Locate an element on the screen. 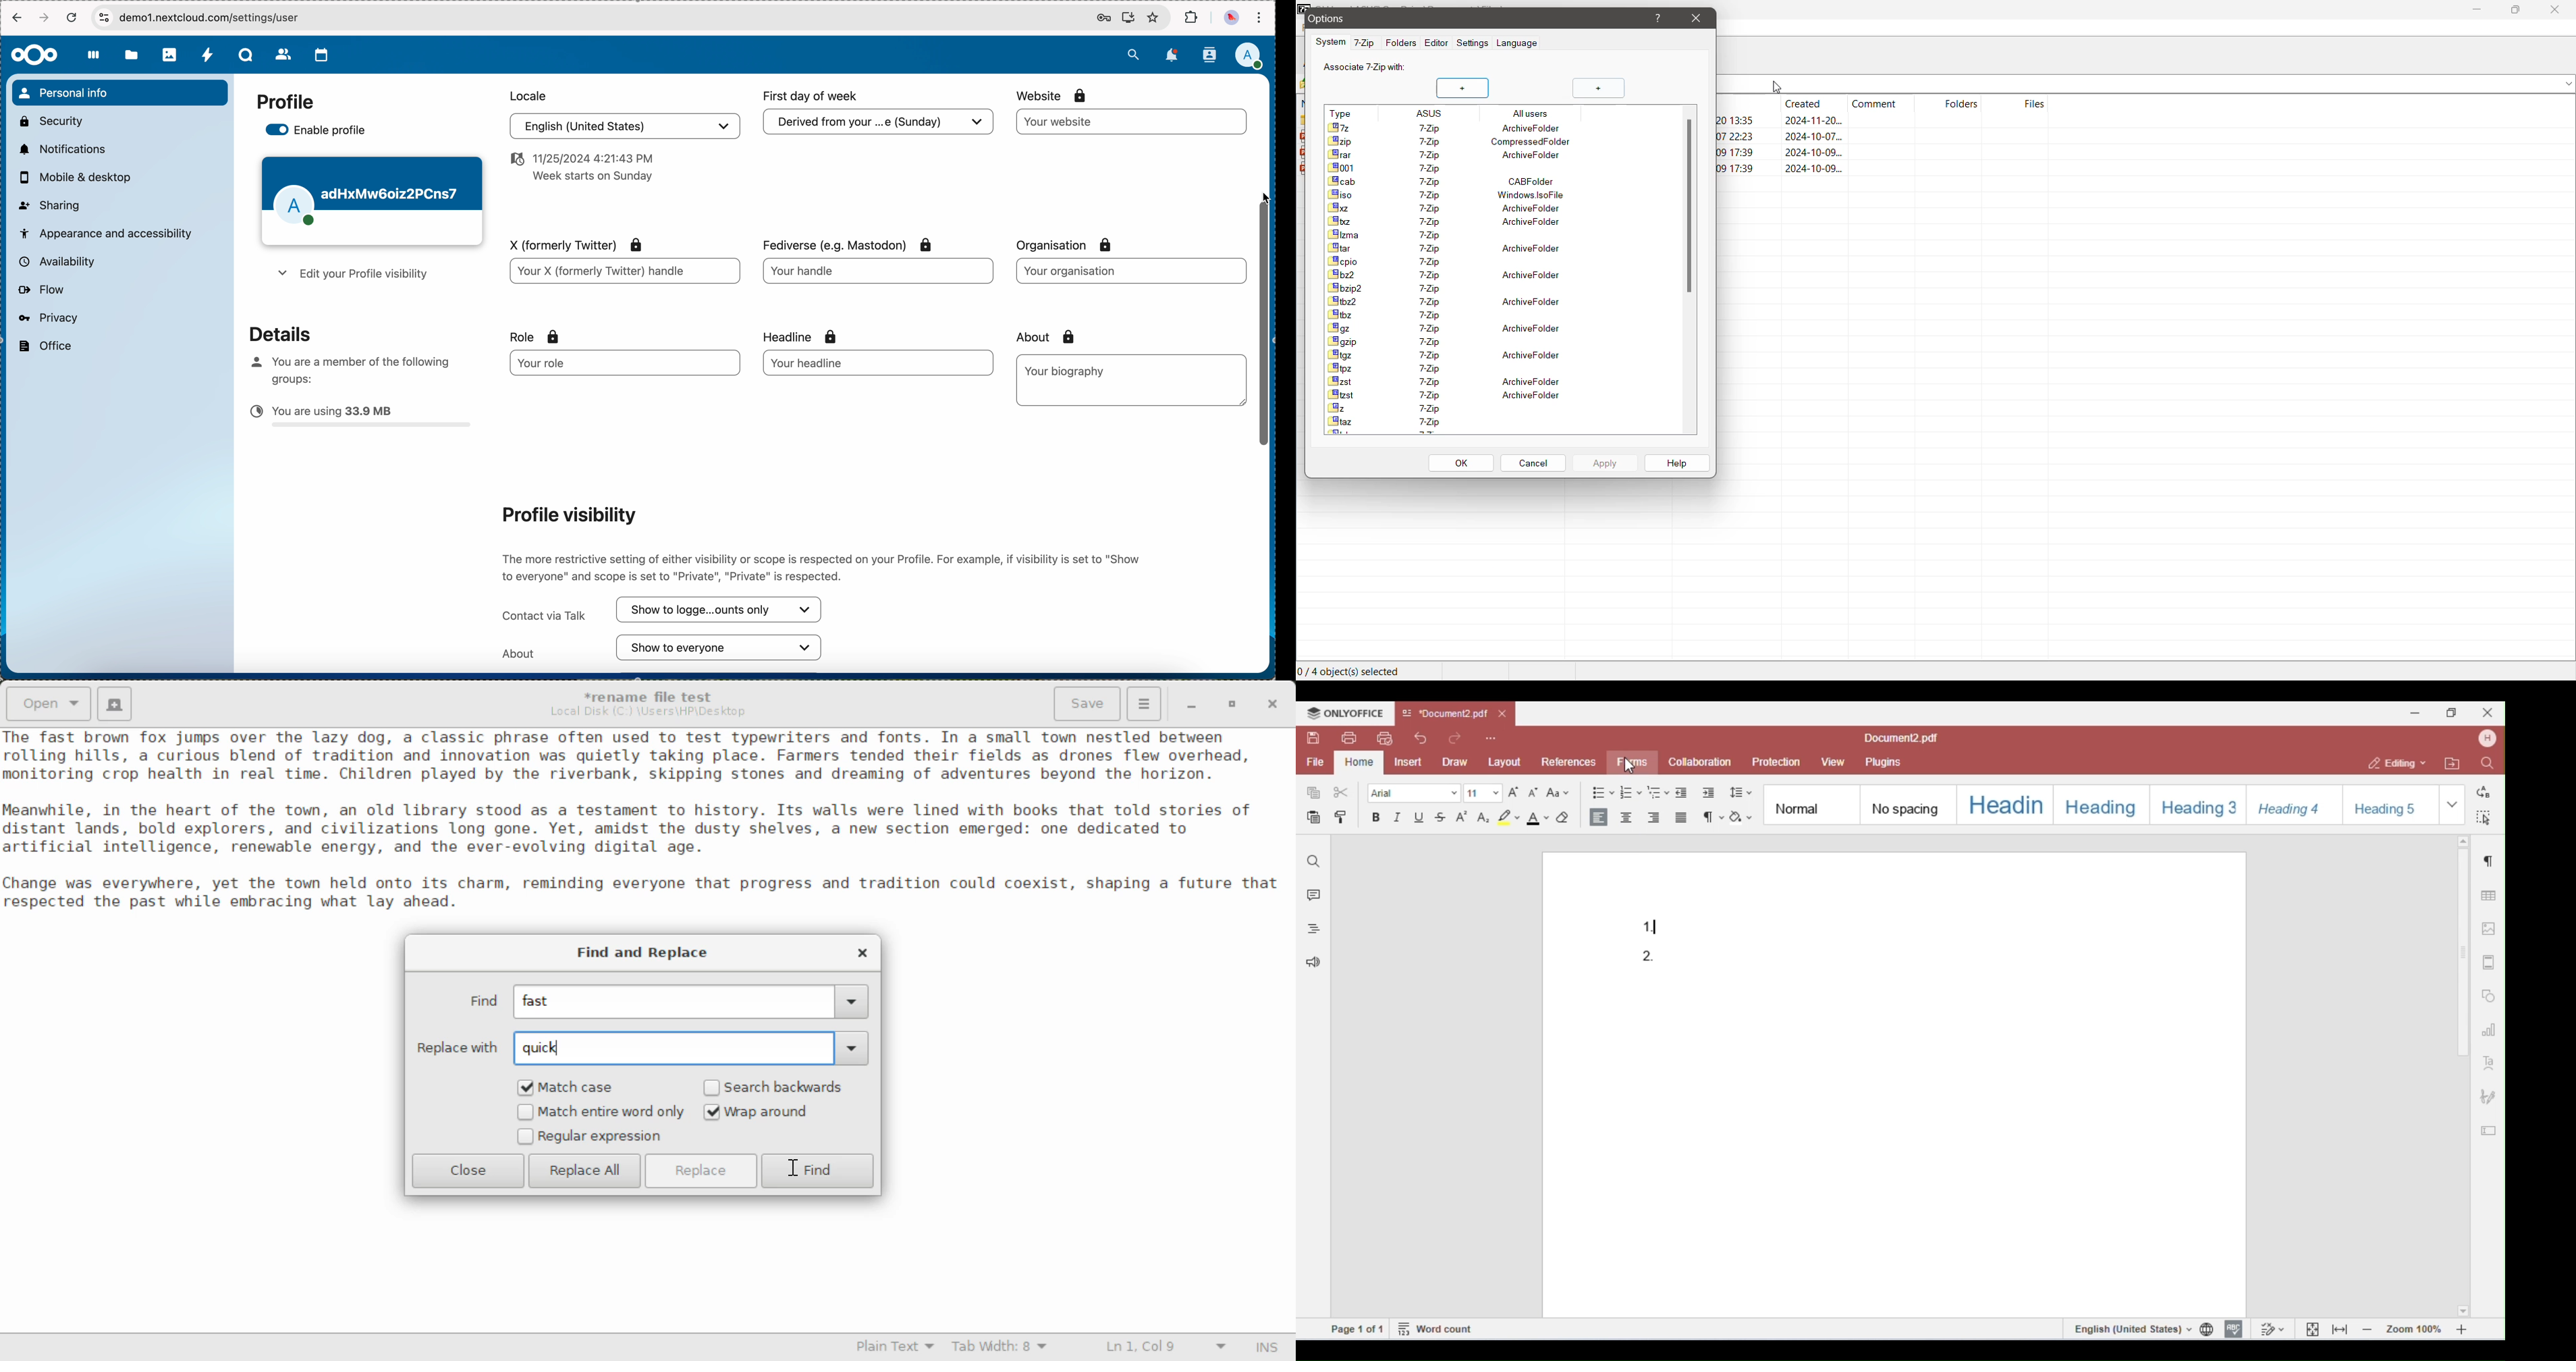 The height and width of the screenshot is (1372, 2576). security is located at coordinates (50, 120).